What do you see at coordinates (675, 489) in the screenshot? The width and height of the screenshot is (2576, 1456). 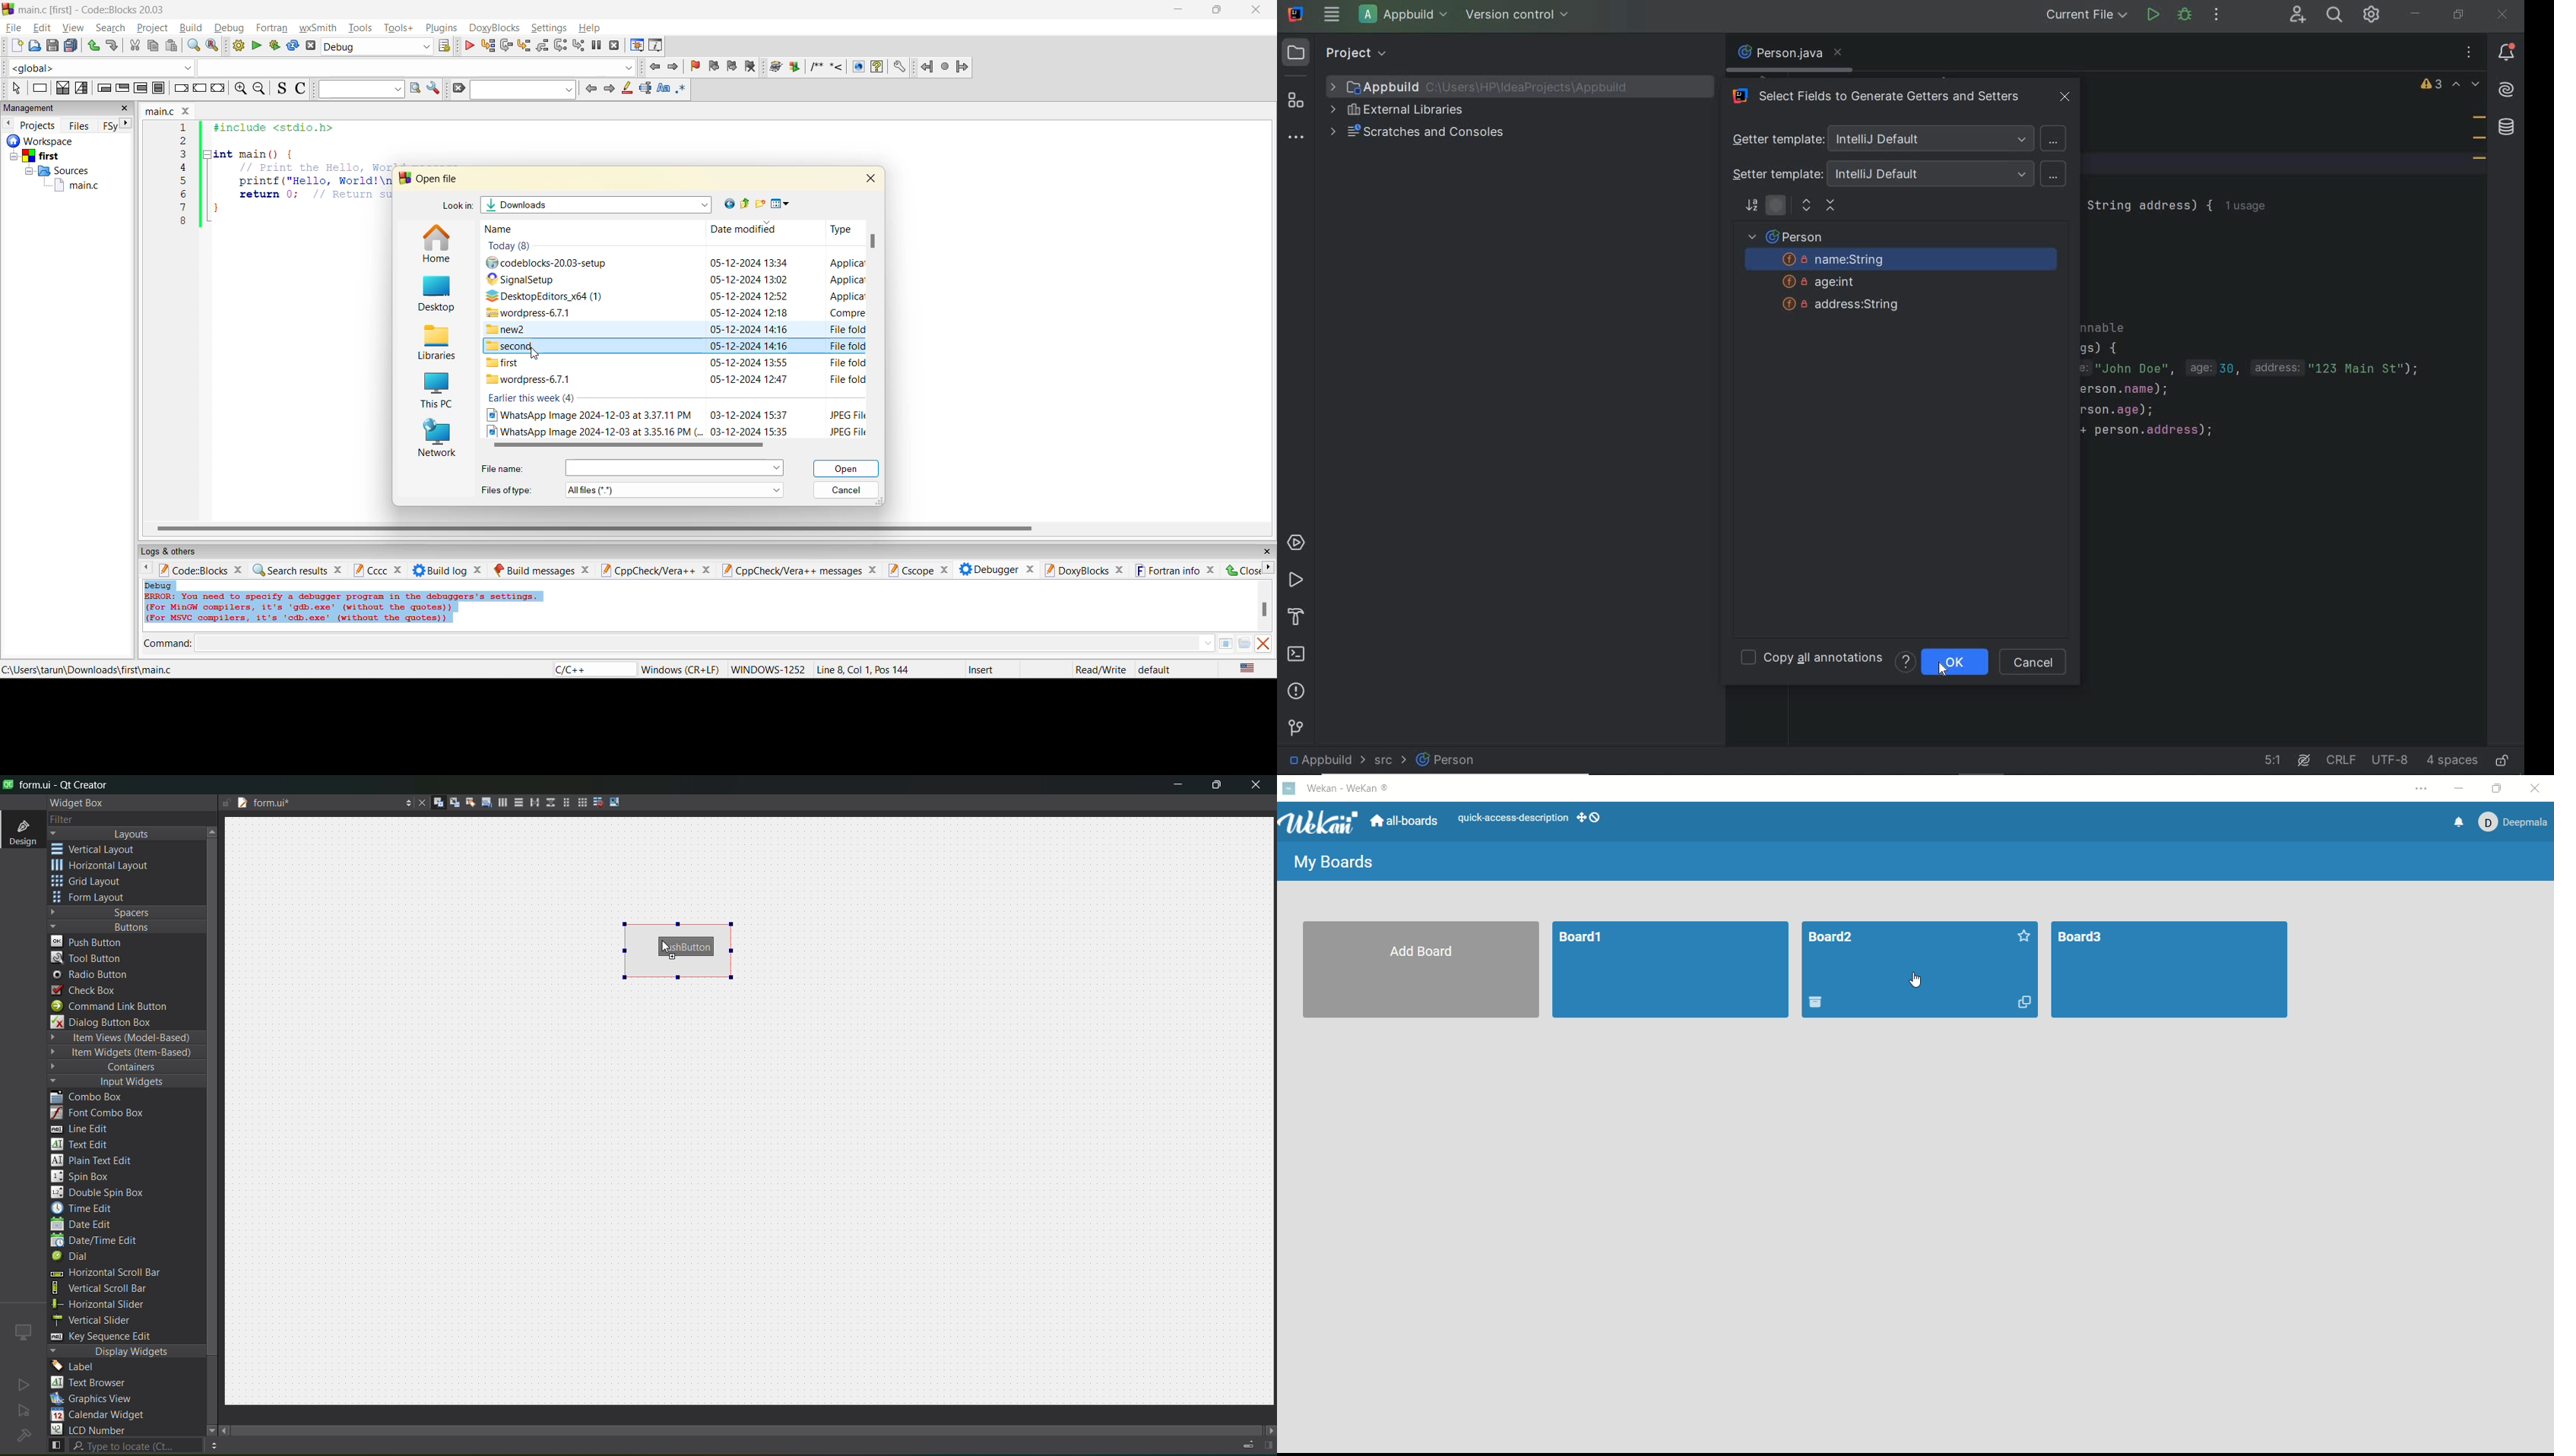 I see `file type menu` at bounding box center [675, 489].